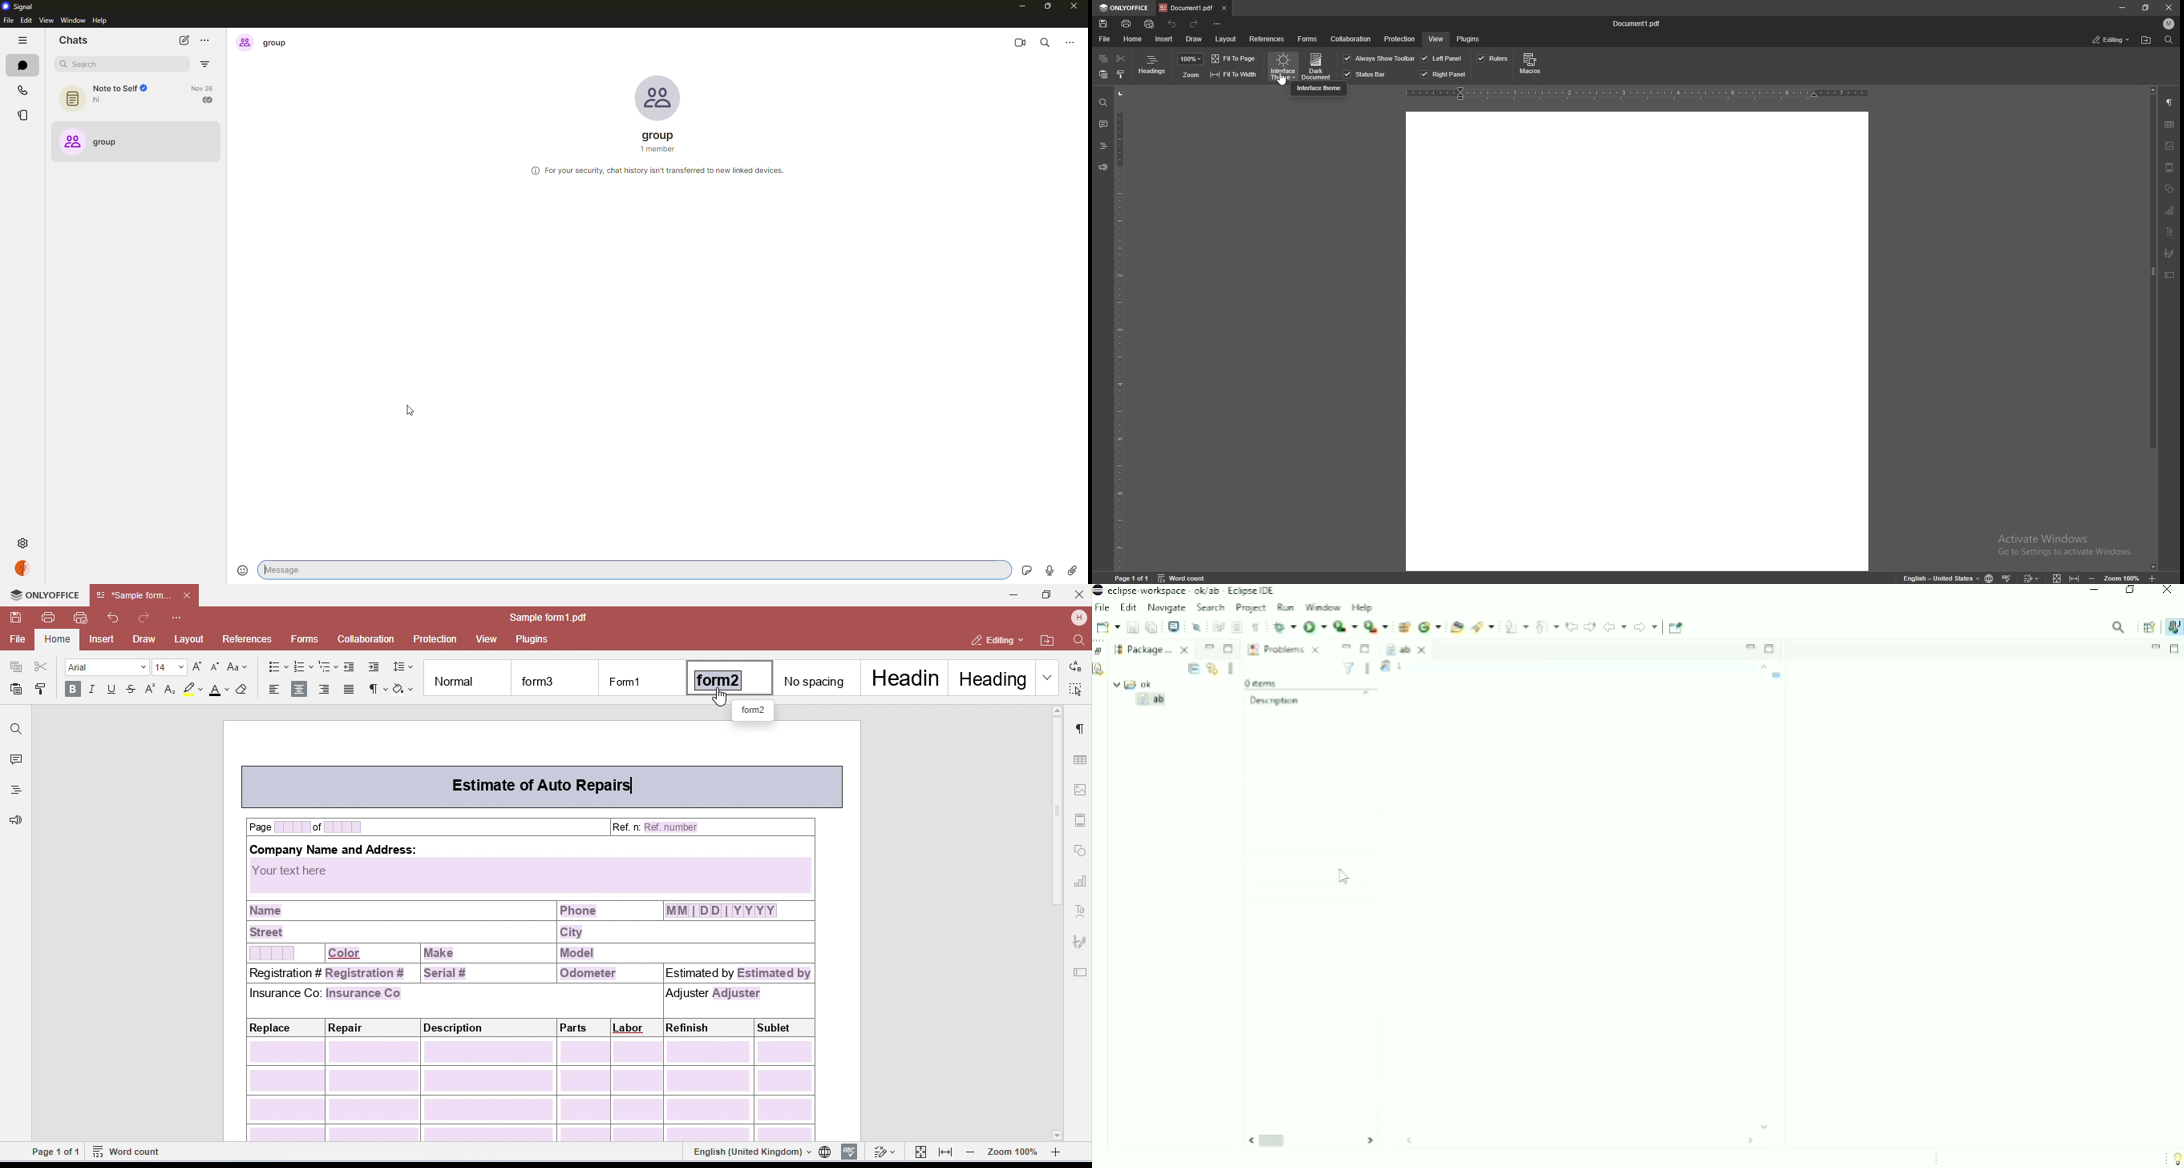 The image size is (2184, 1176). I want to click on Save, so click(1132, 627).